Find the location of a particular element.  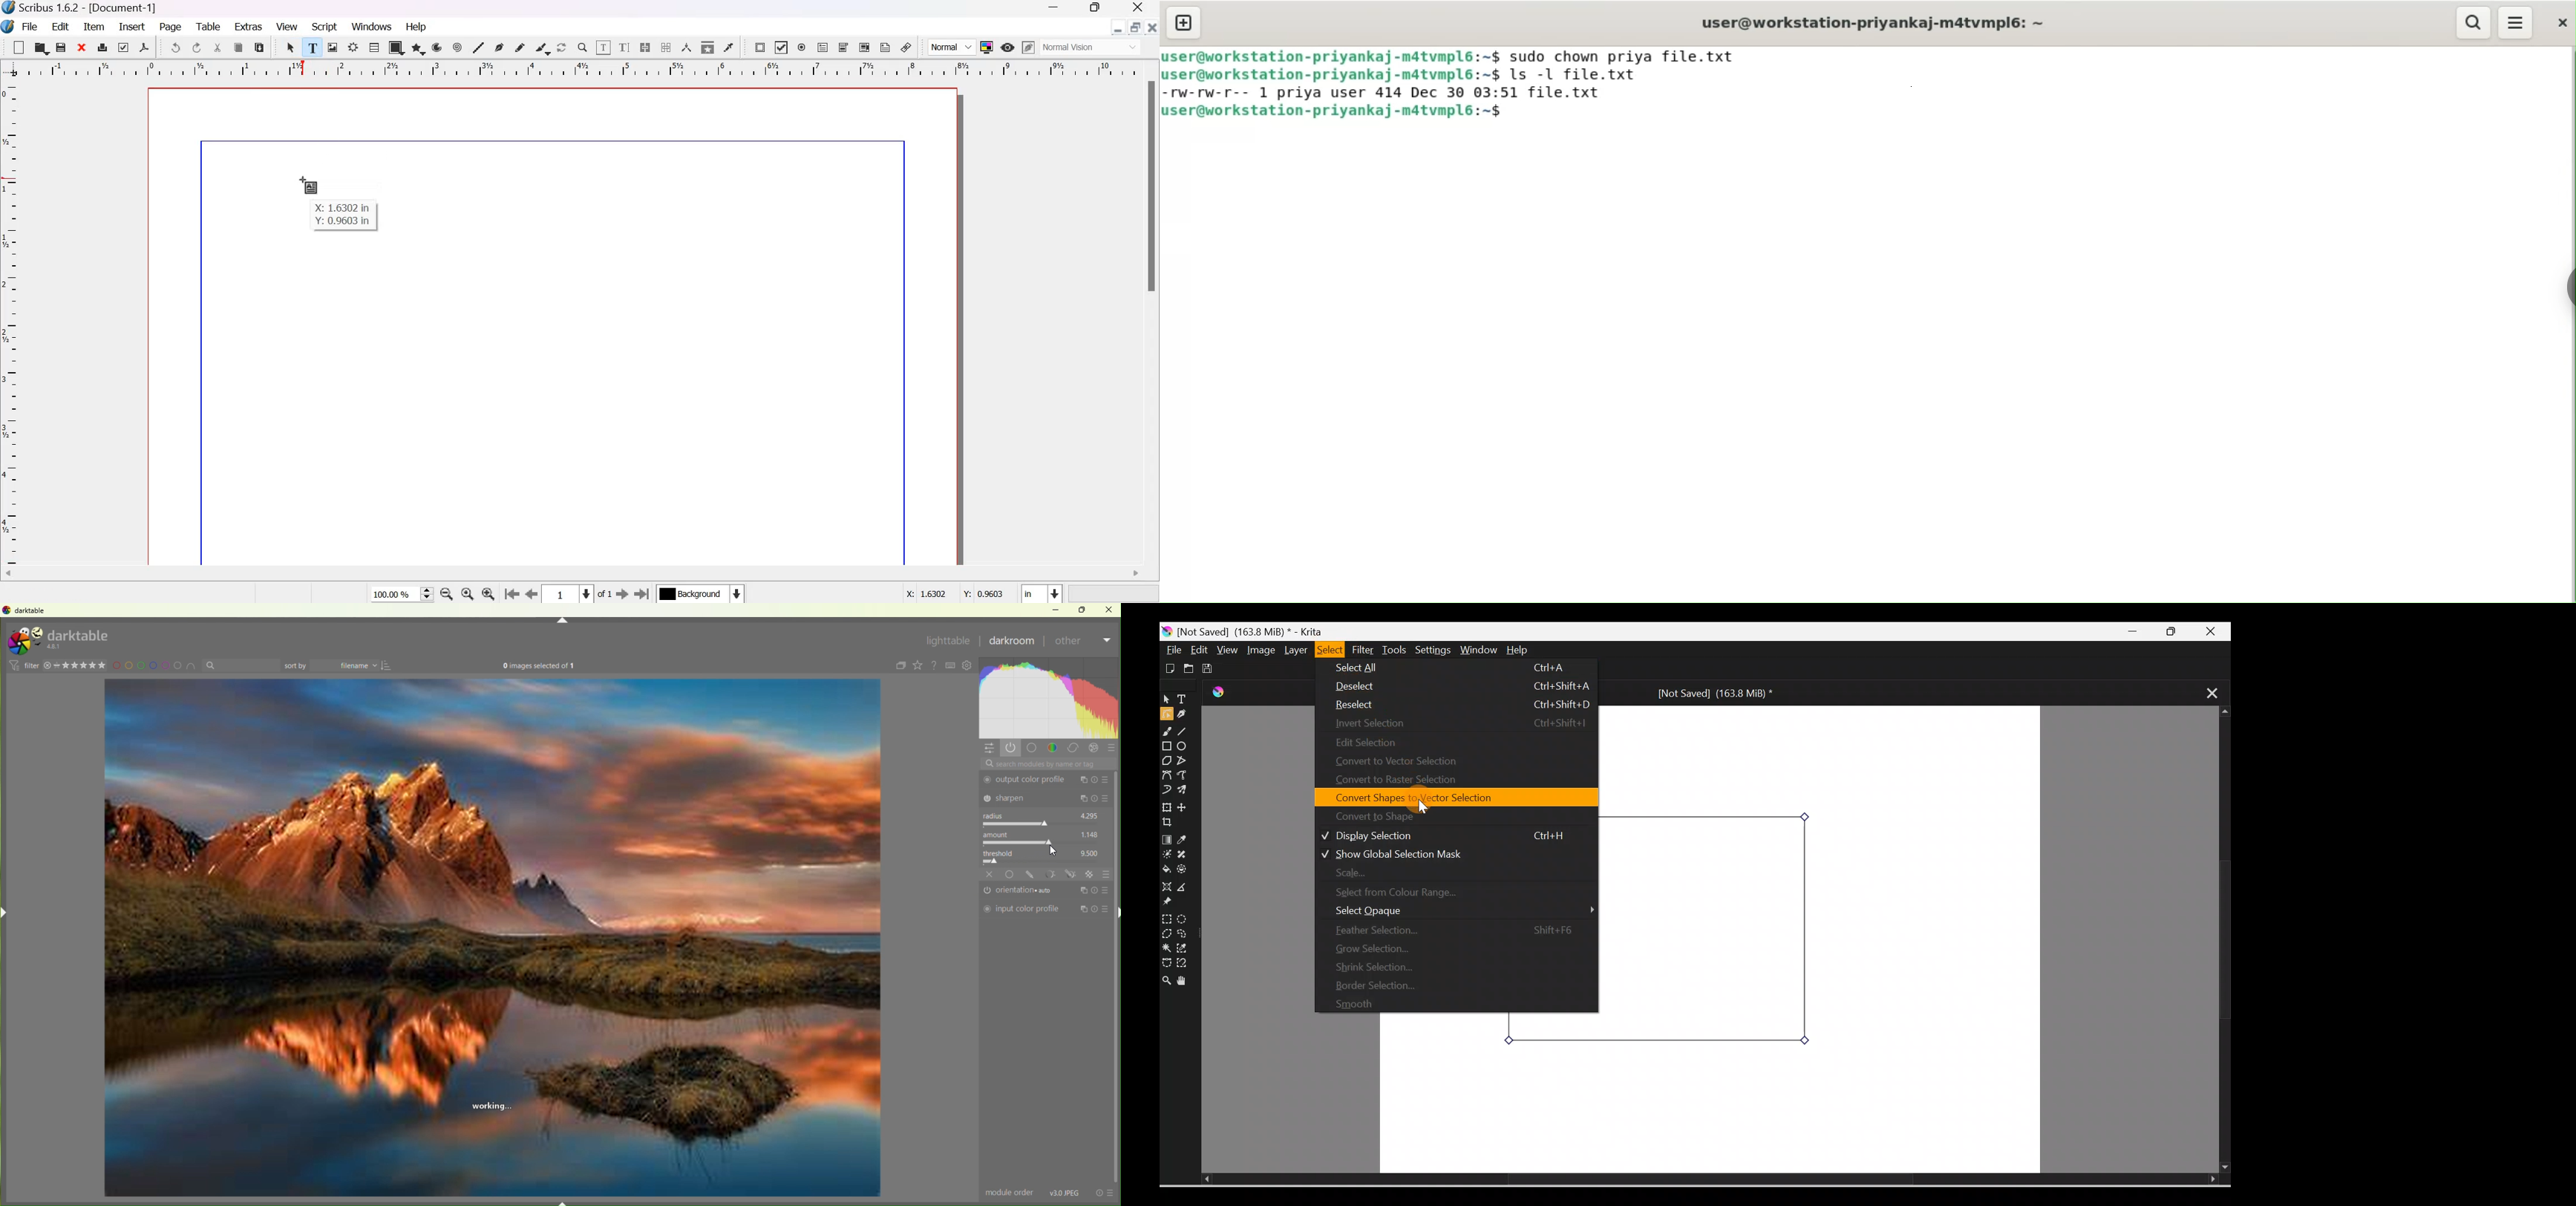

Window is located at coordinates (1481, 651).